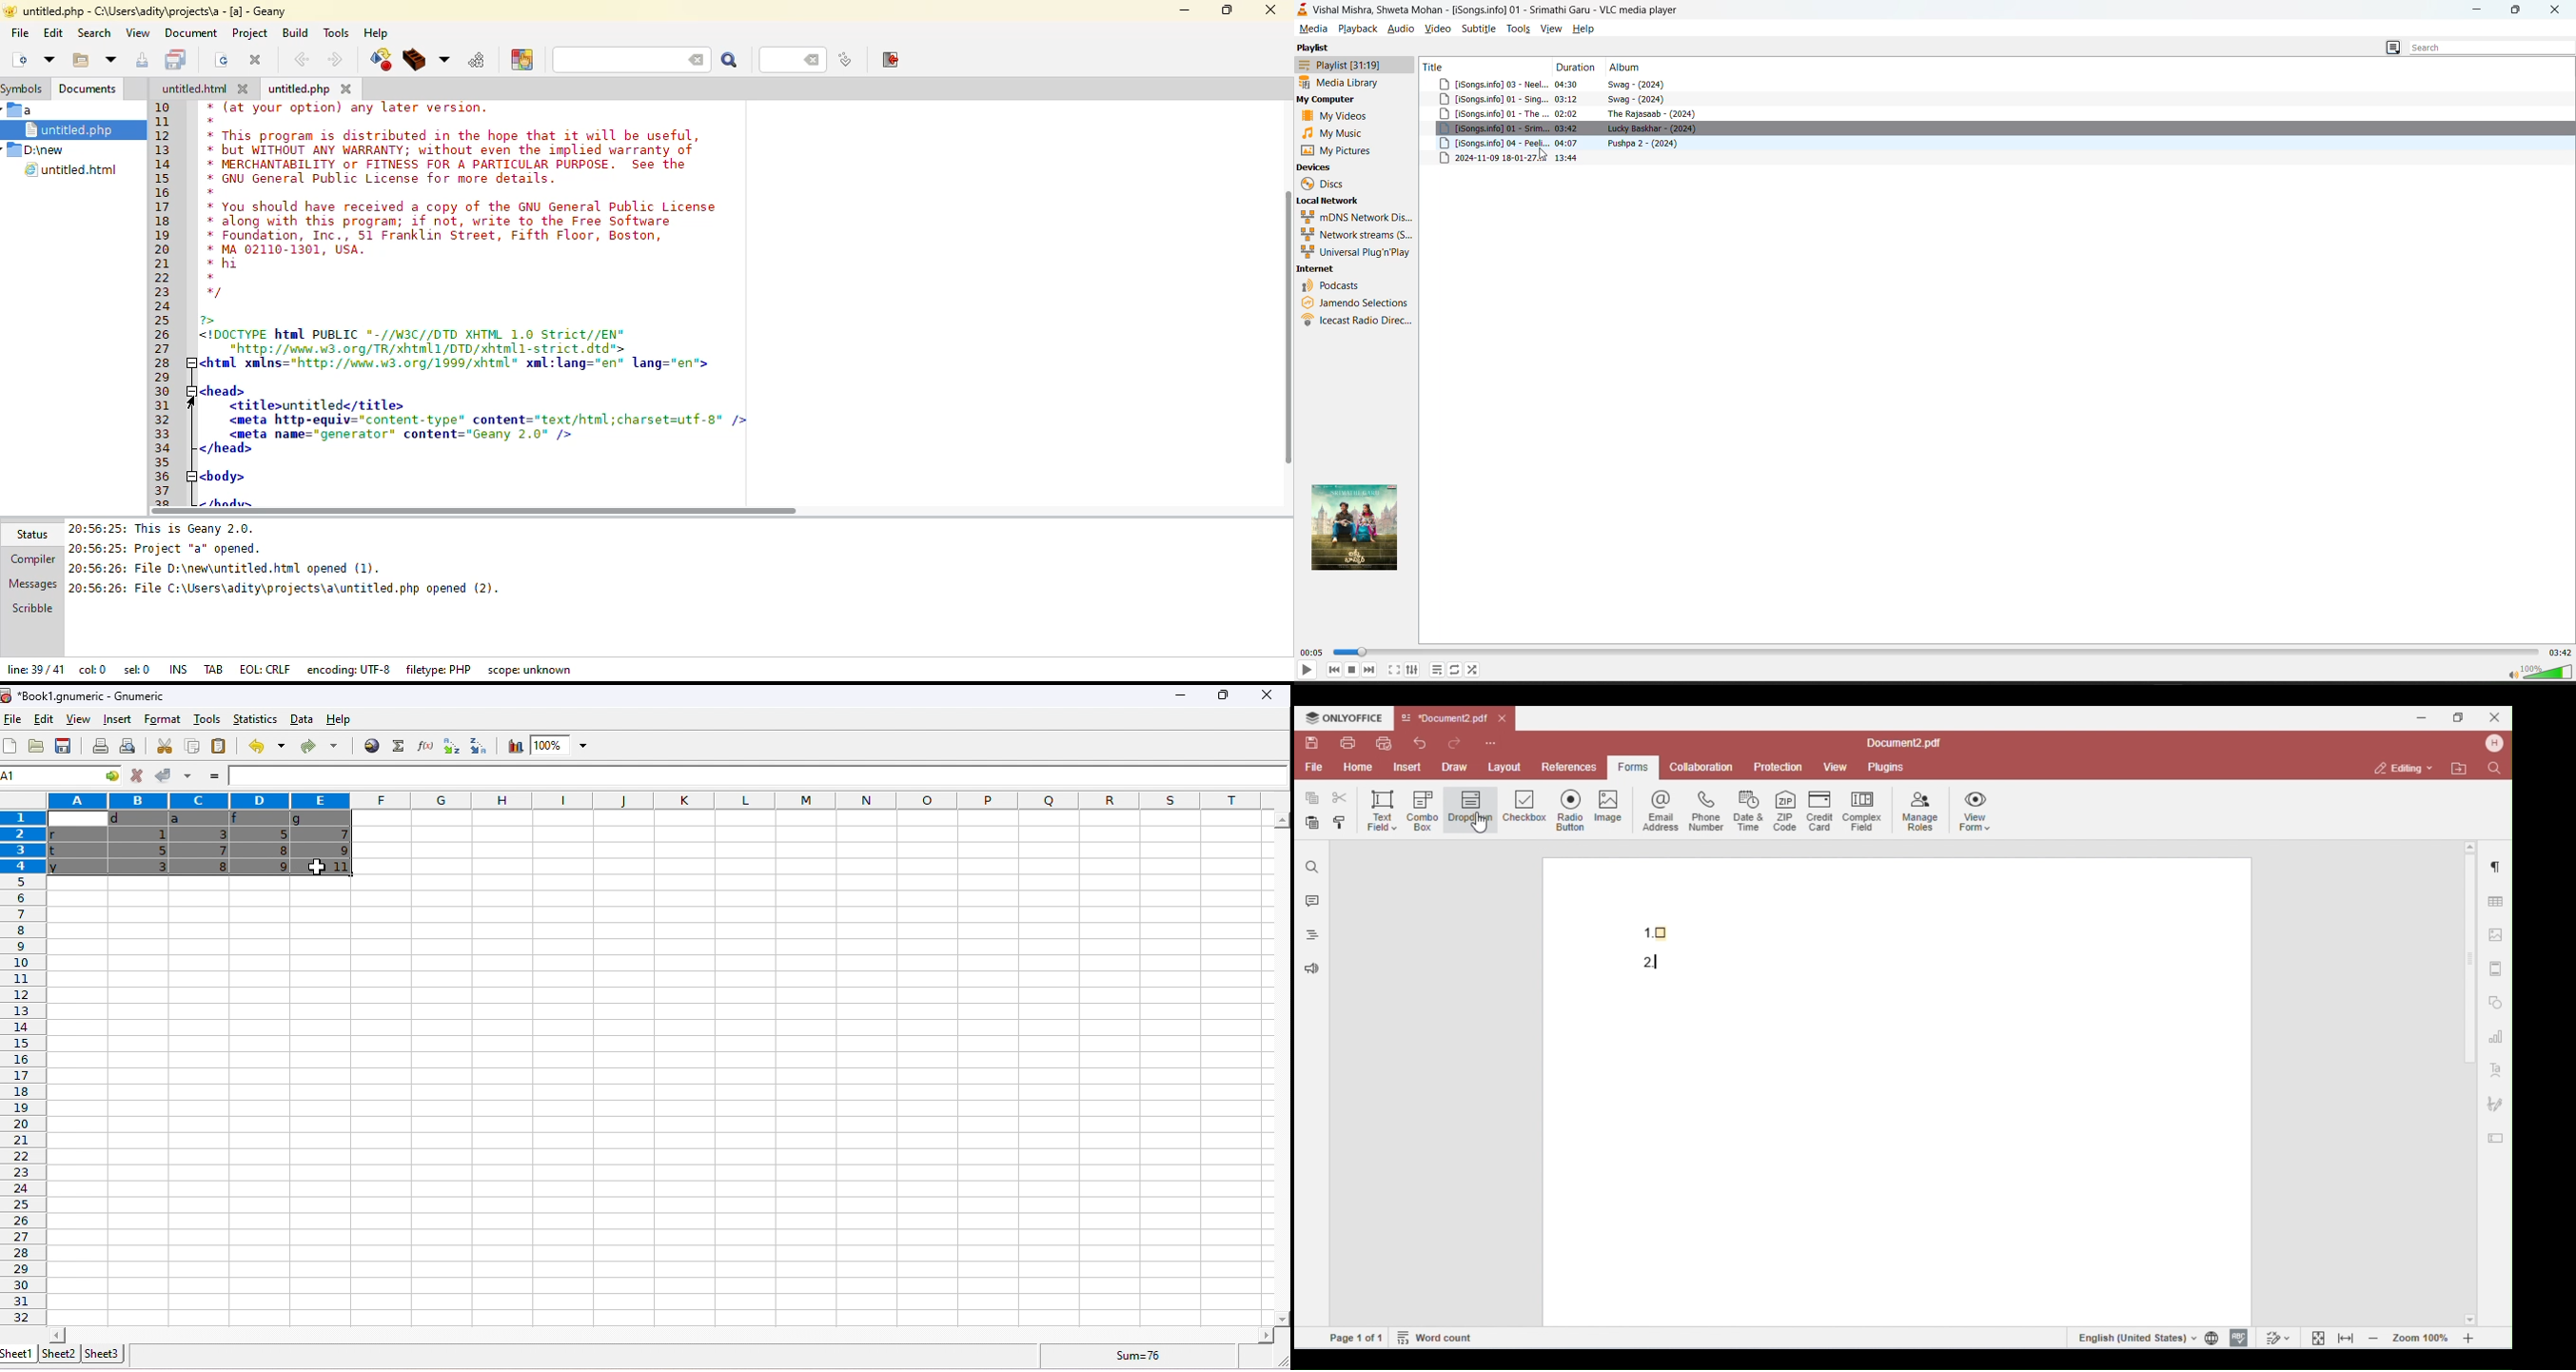  I want to click on current track time, so click(1311, 652).